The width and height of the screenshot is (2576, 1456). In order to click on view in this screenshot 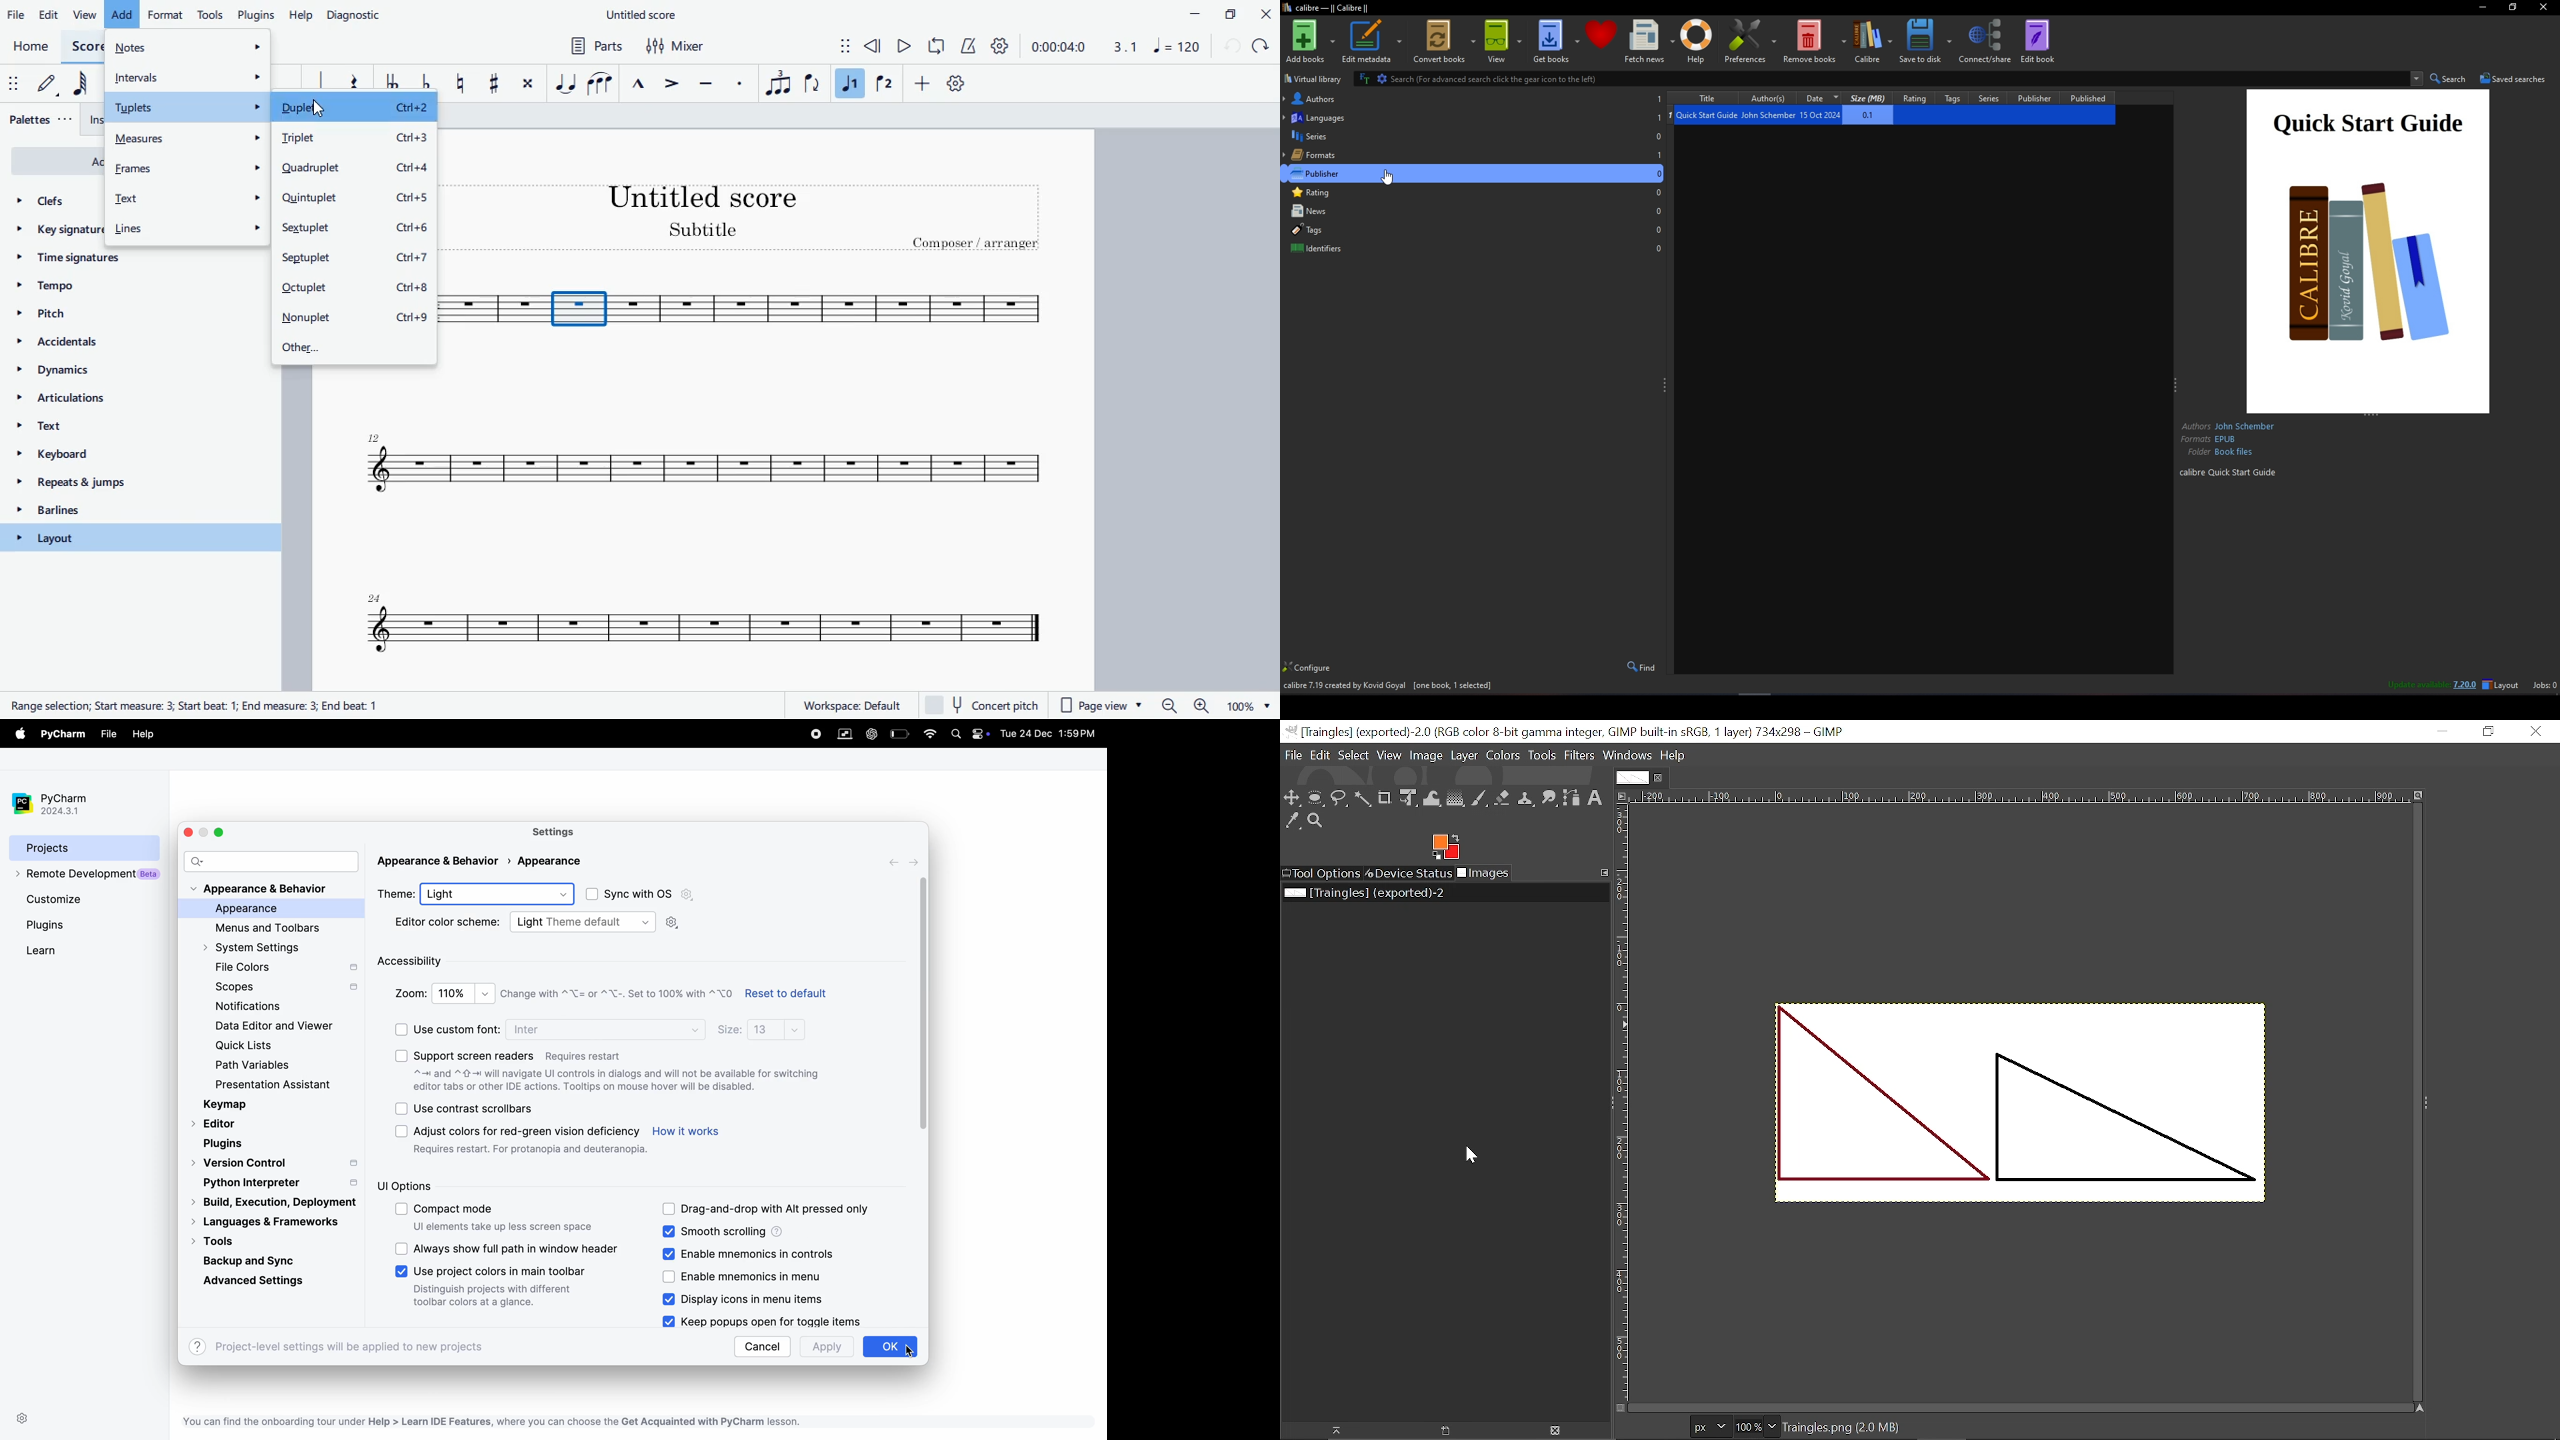, I will do `click(85, 15)`.